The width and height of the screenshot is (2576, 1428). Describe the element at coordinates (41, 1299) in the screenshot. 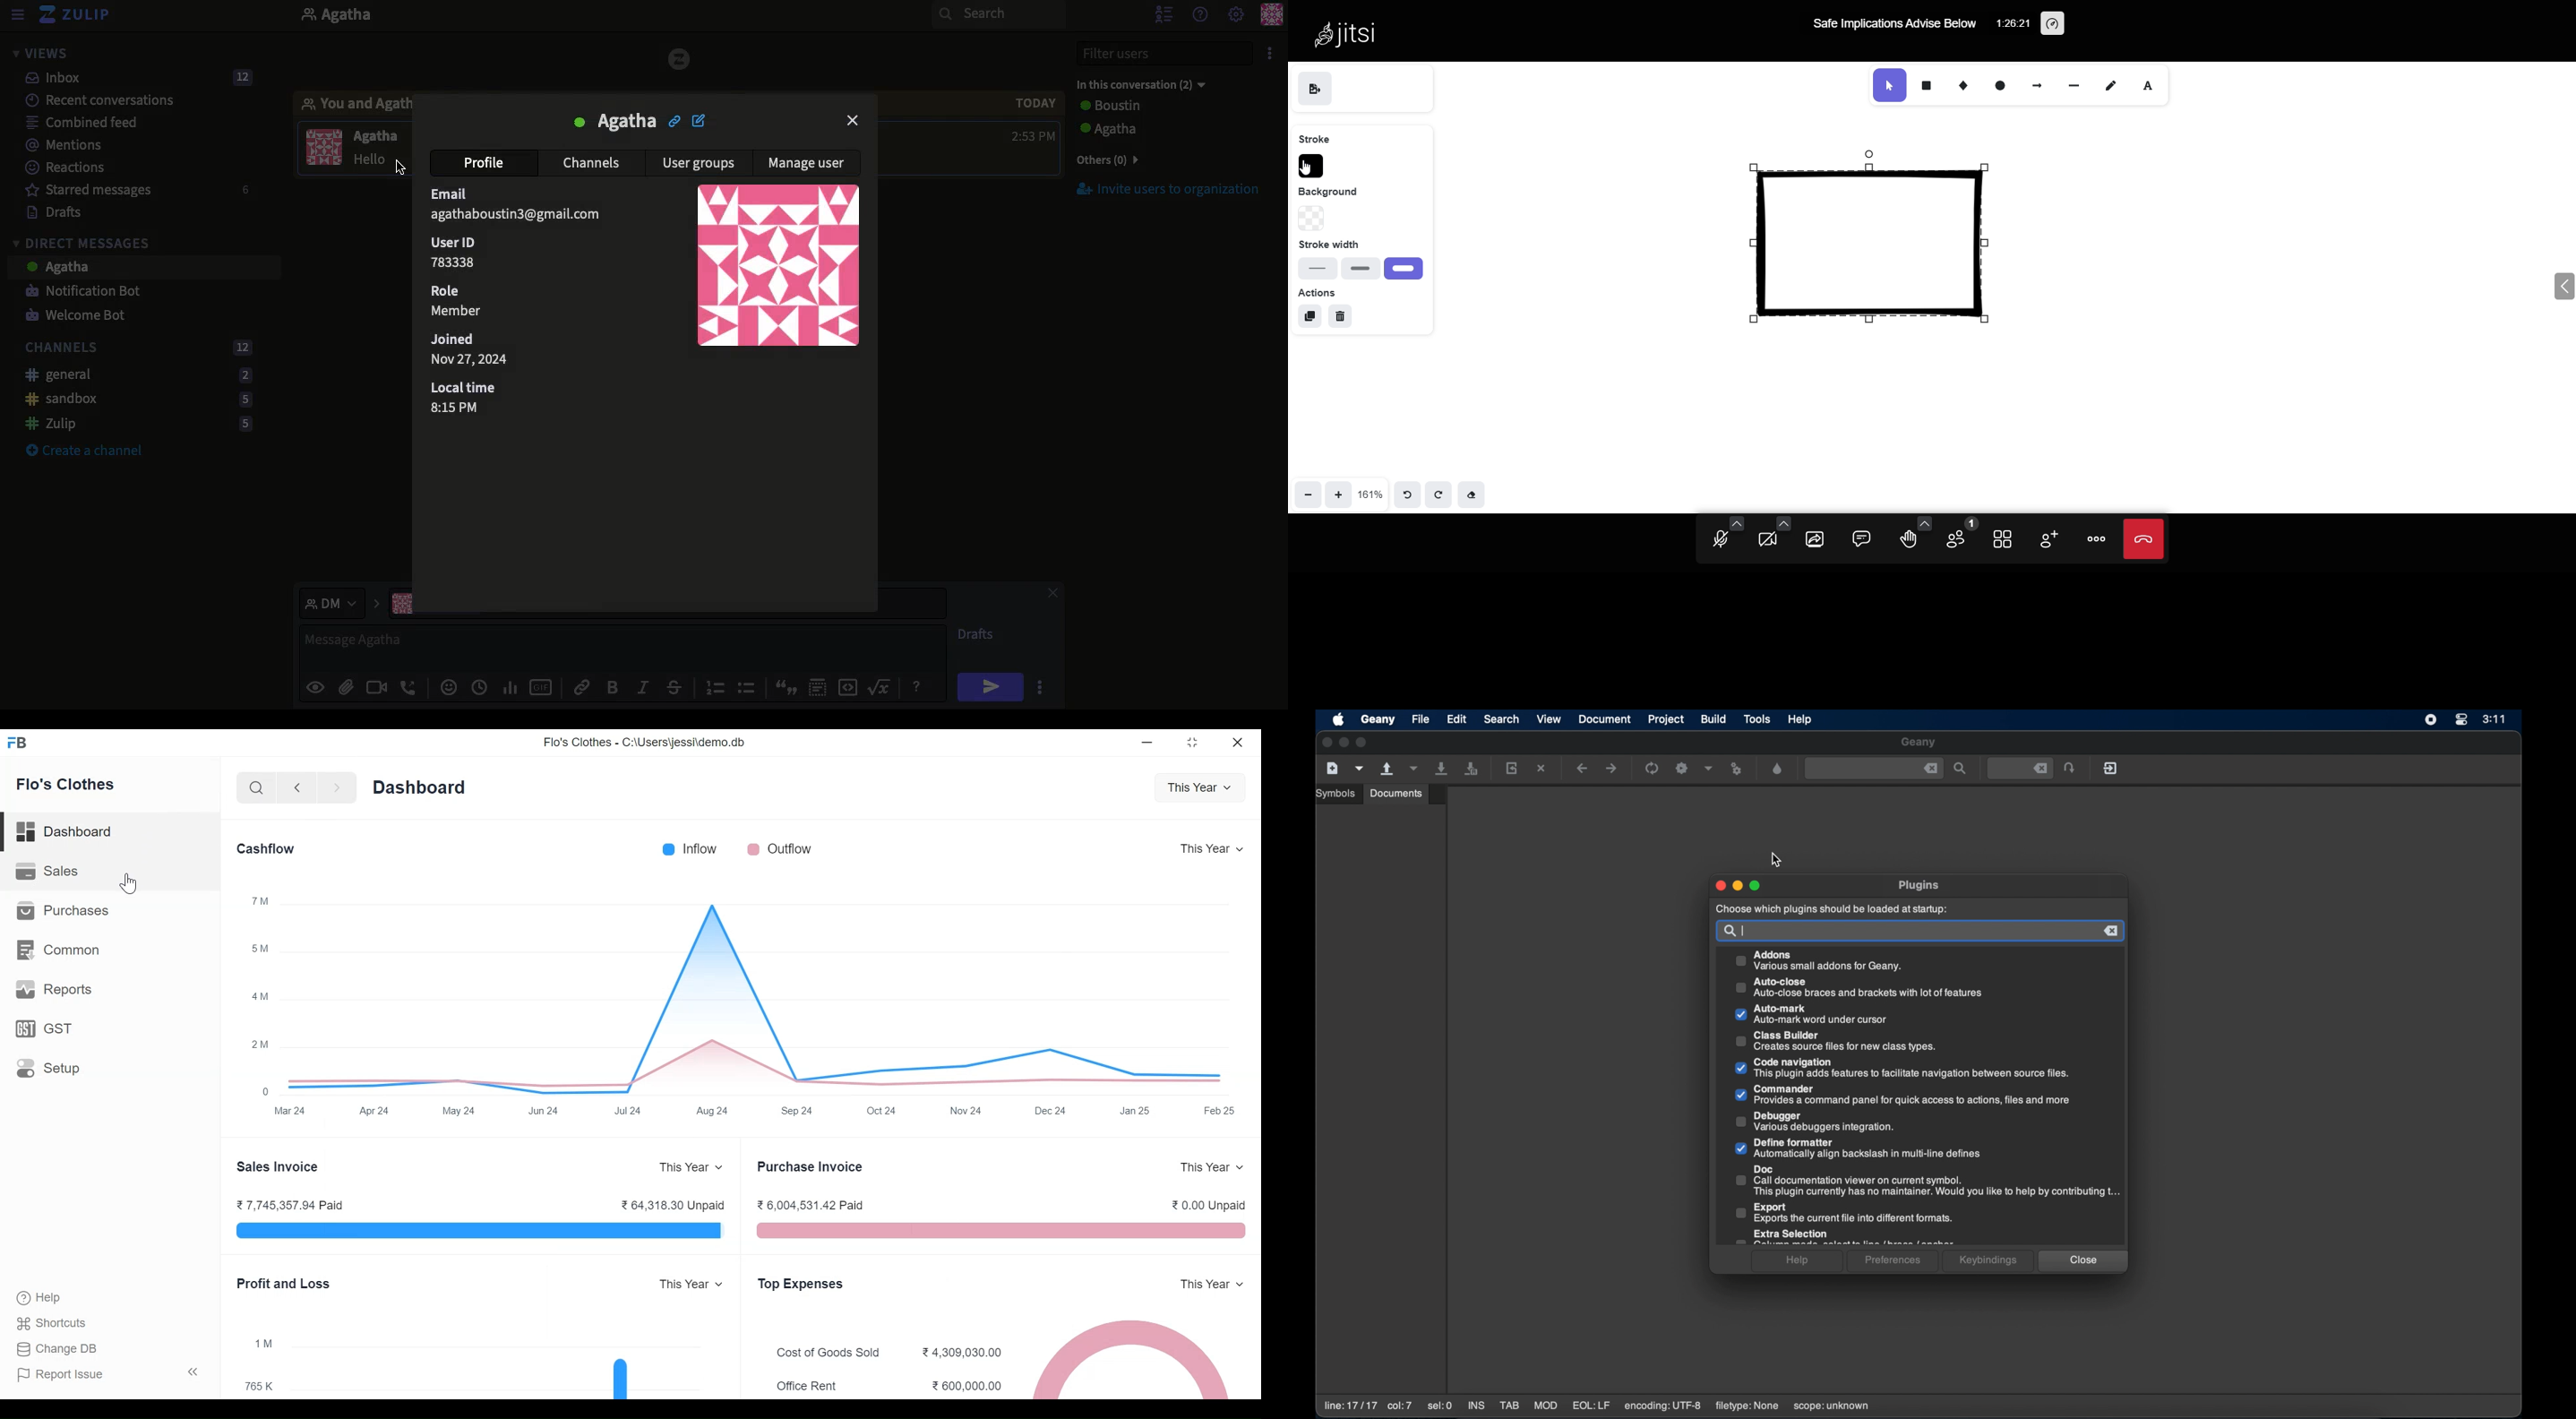

I see `Help` at that location.